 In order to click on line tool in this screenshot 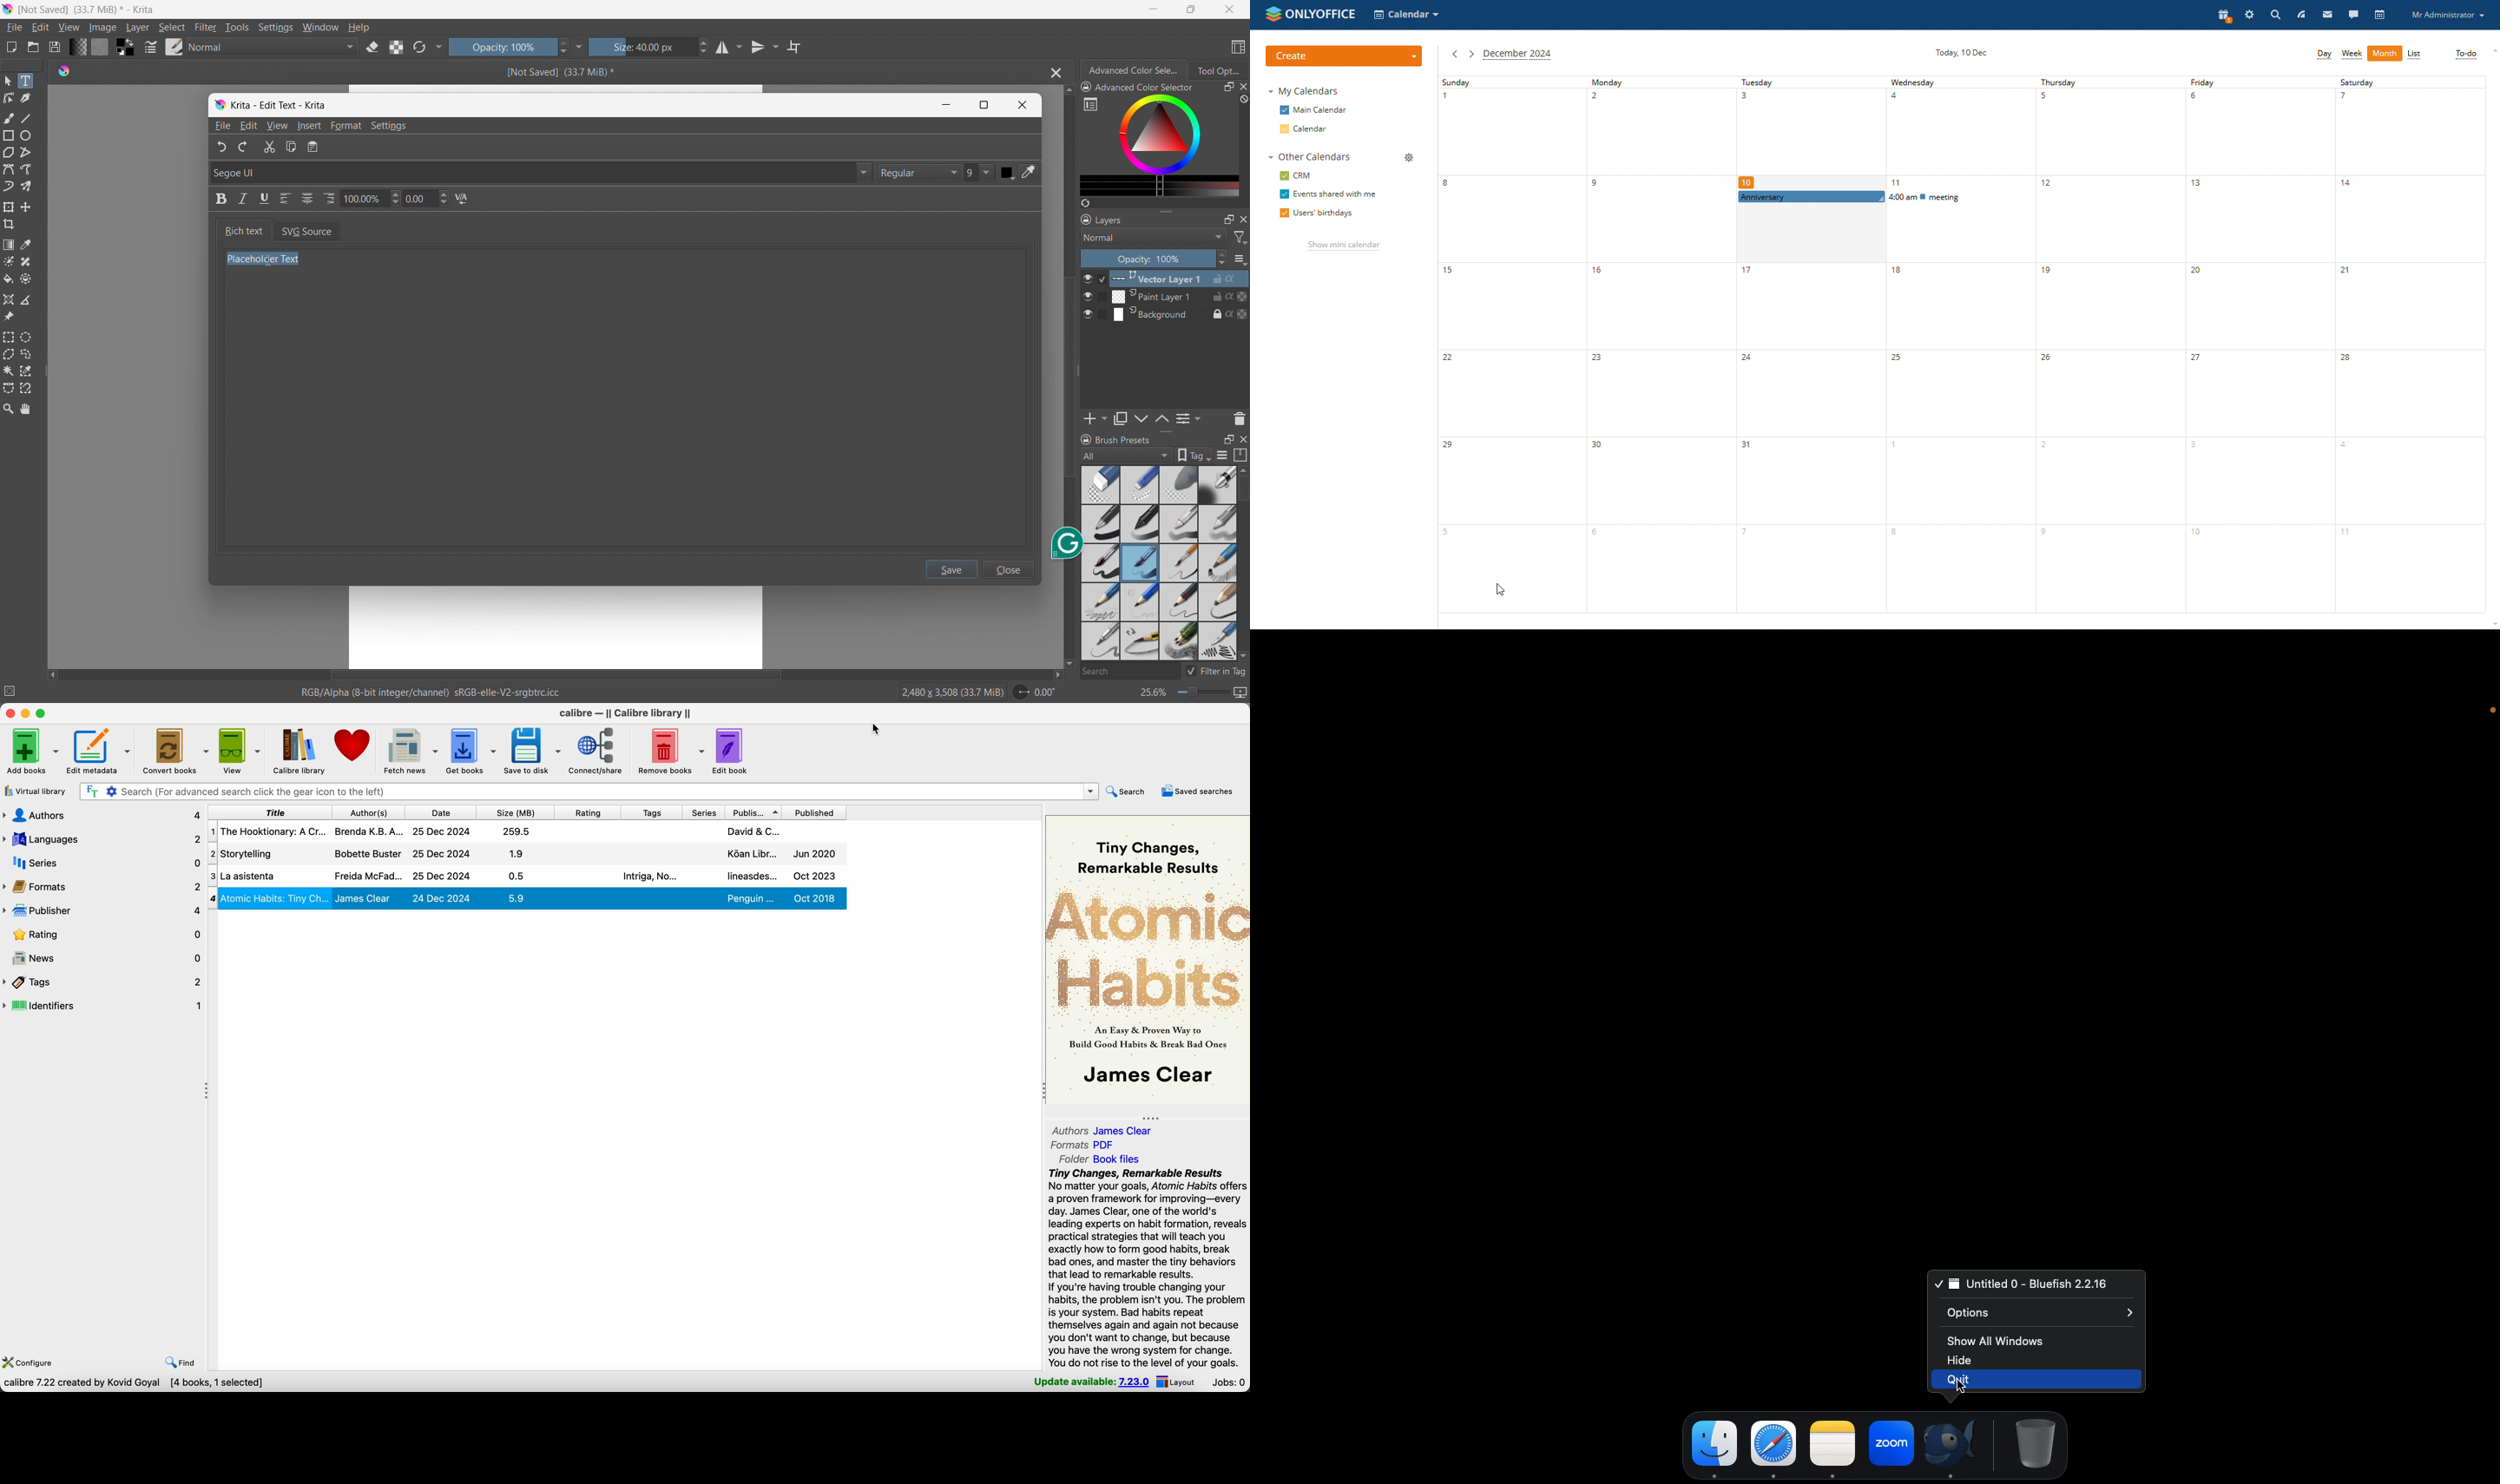, I will do `click(27, 118)`.